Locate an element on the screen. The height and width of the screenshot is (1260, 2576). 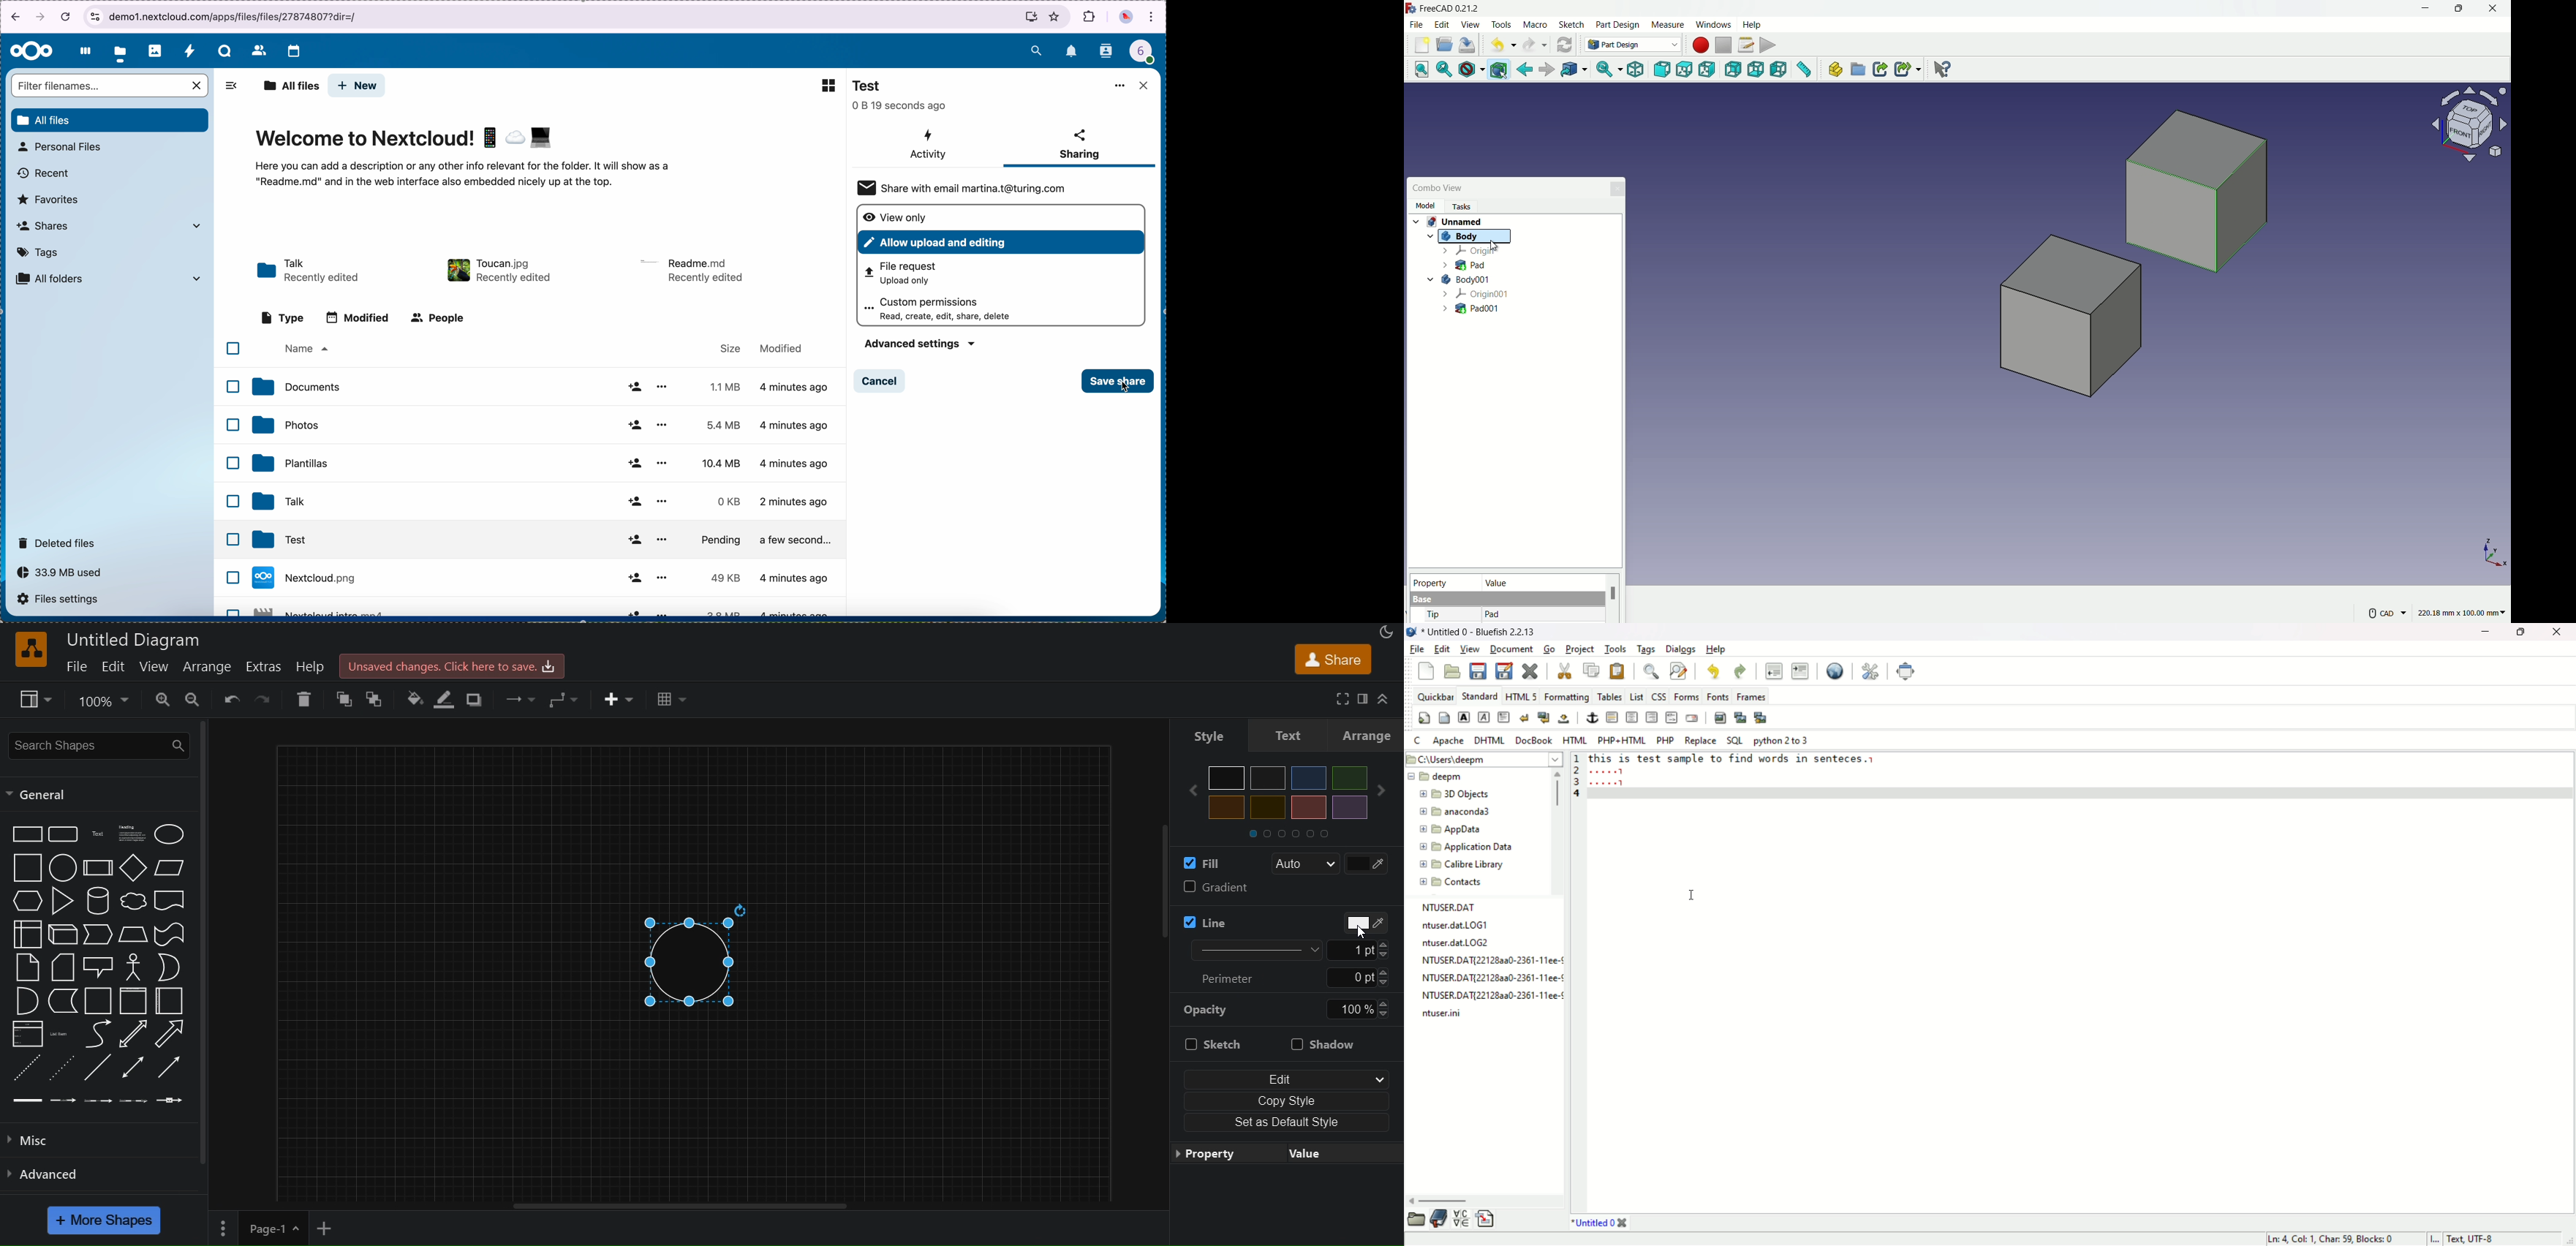
redo is located at coordinates (1740, 670).